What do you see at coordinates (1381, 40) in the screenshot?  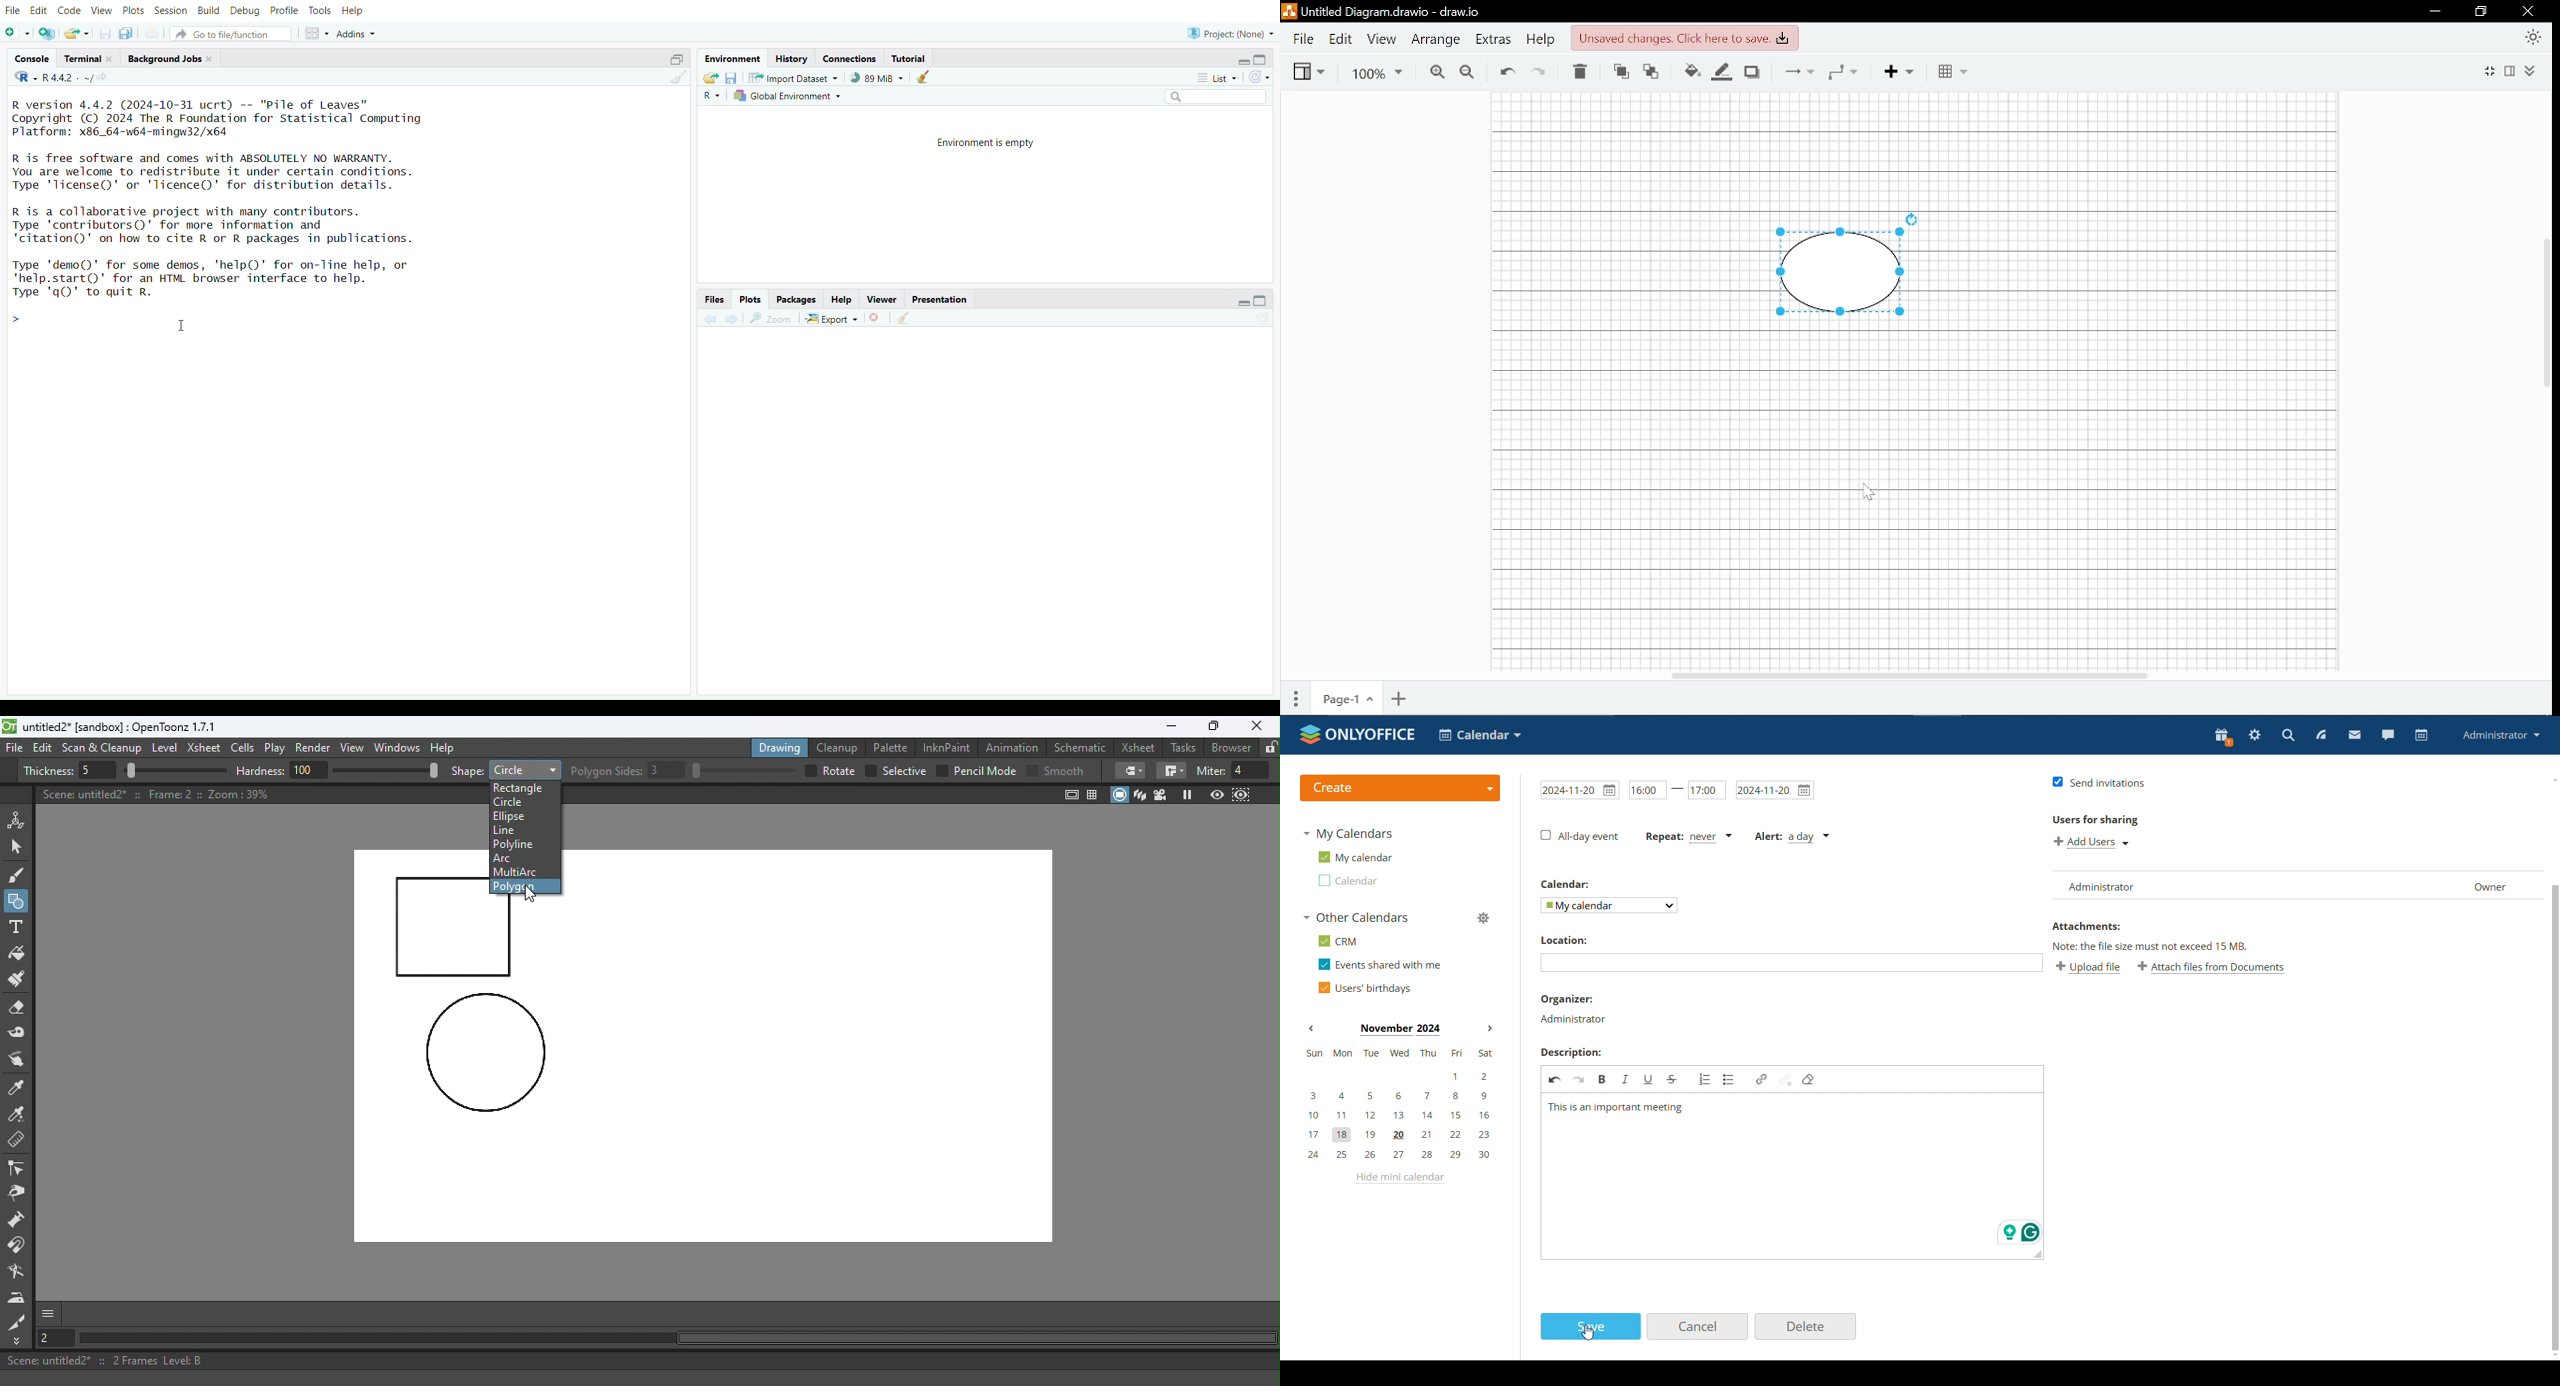 I see `View` at bounding box center [1381, 40].